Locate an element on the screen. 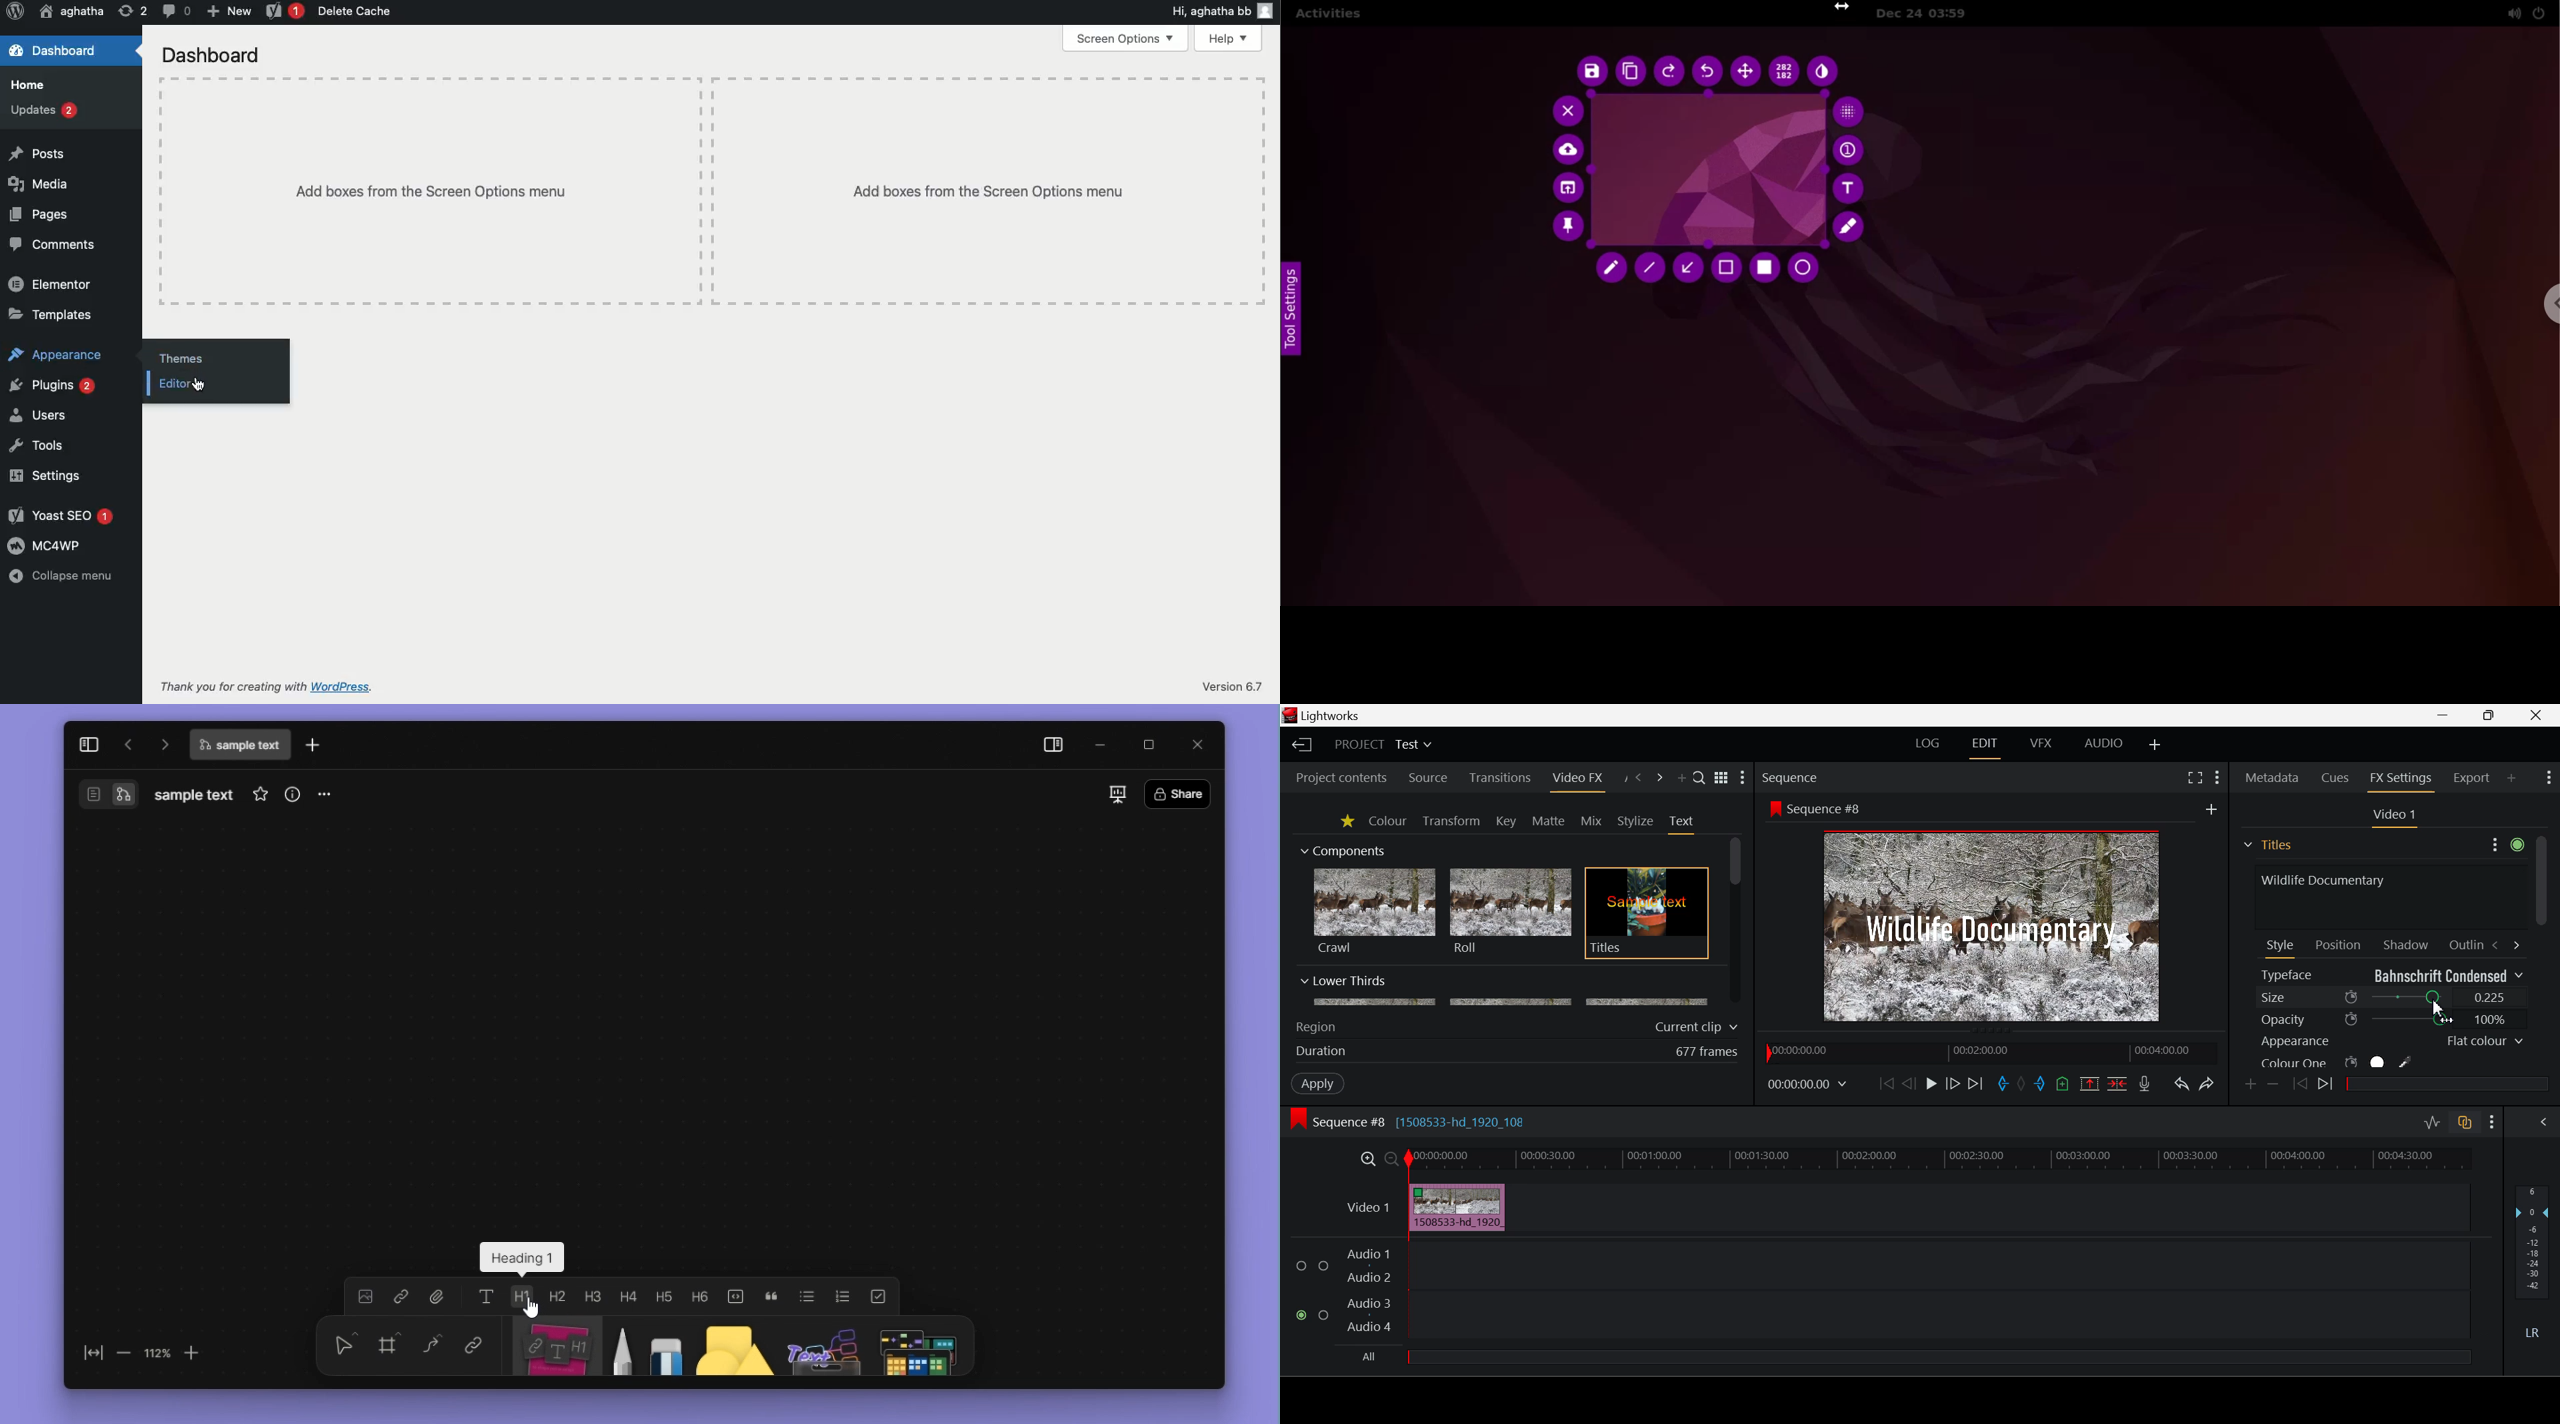 The width and height of the screenshot is (2576, 1428). text is located at coordinates (487, 1296).